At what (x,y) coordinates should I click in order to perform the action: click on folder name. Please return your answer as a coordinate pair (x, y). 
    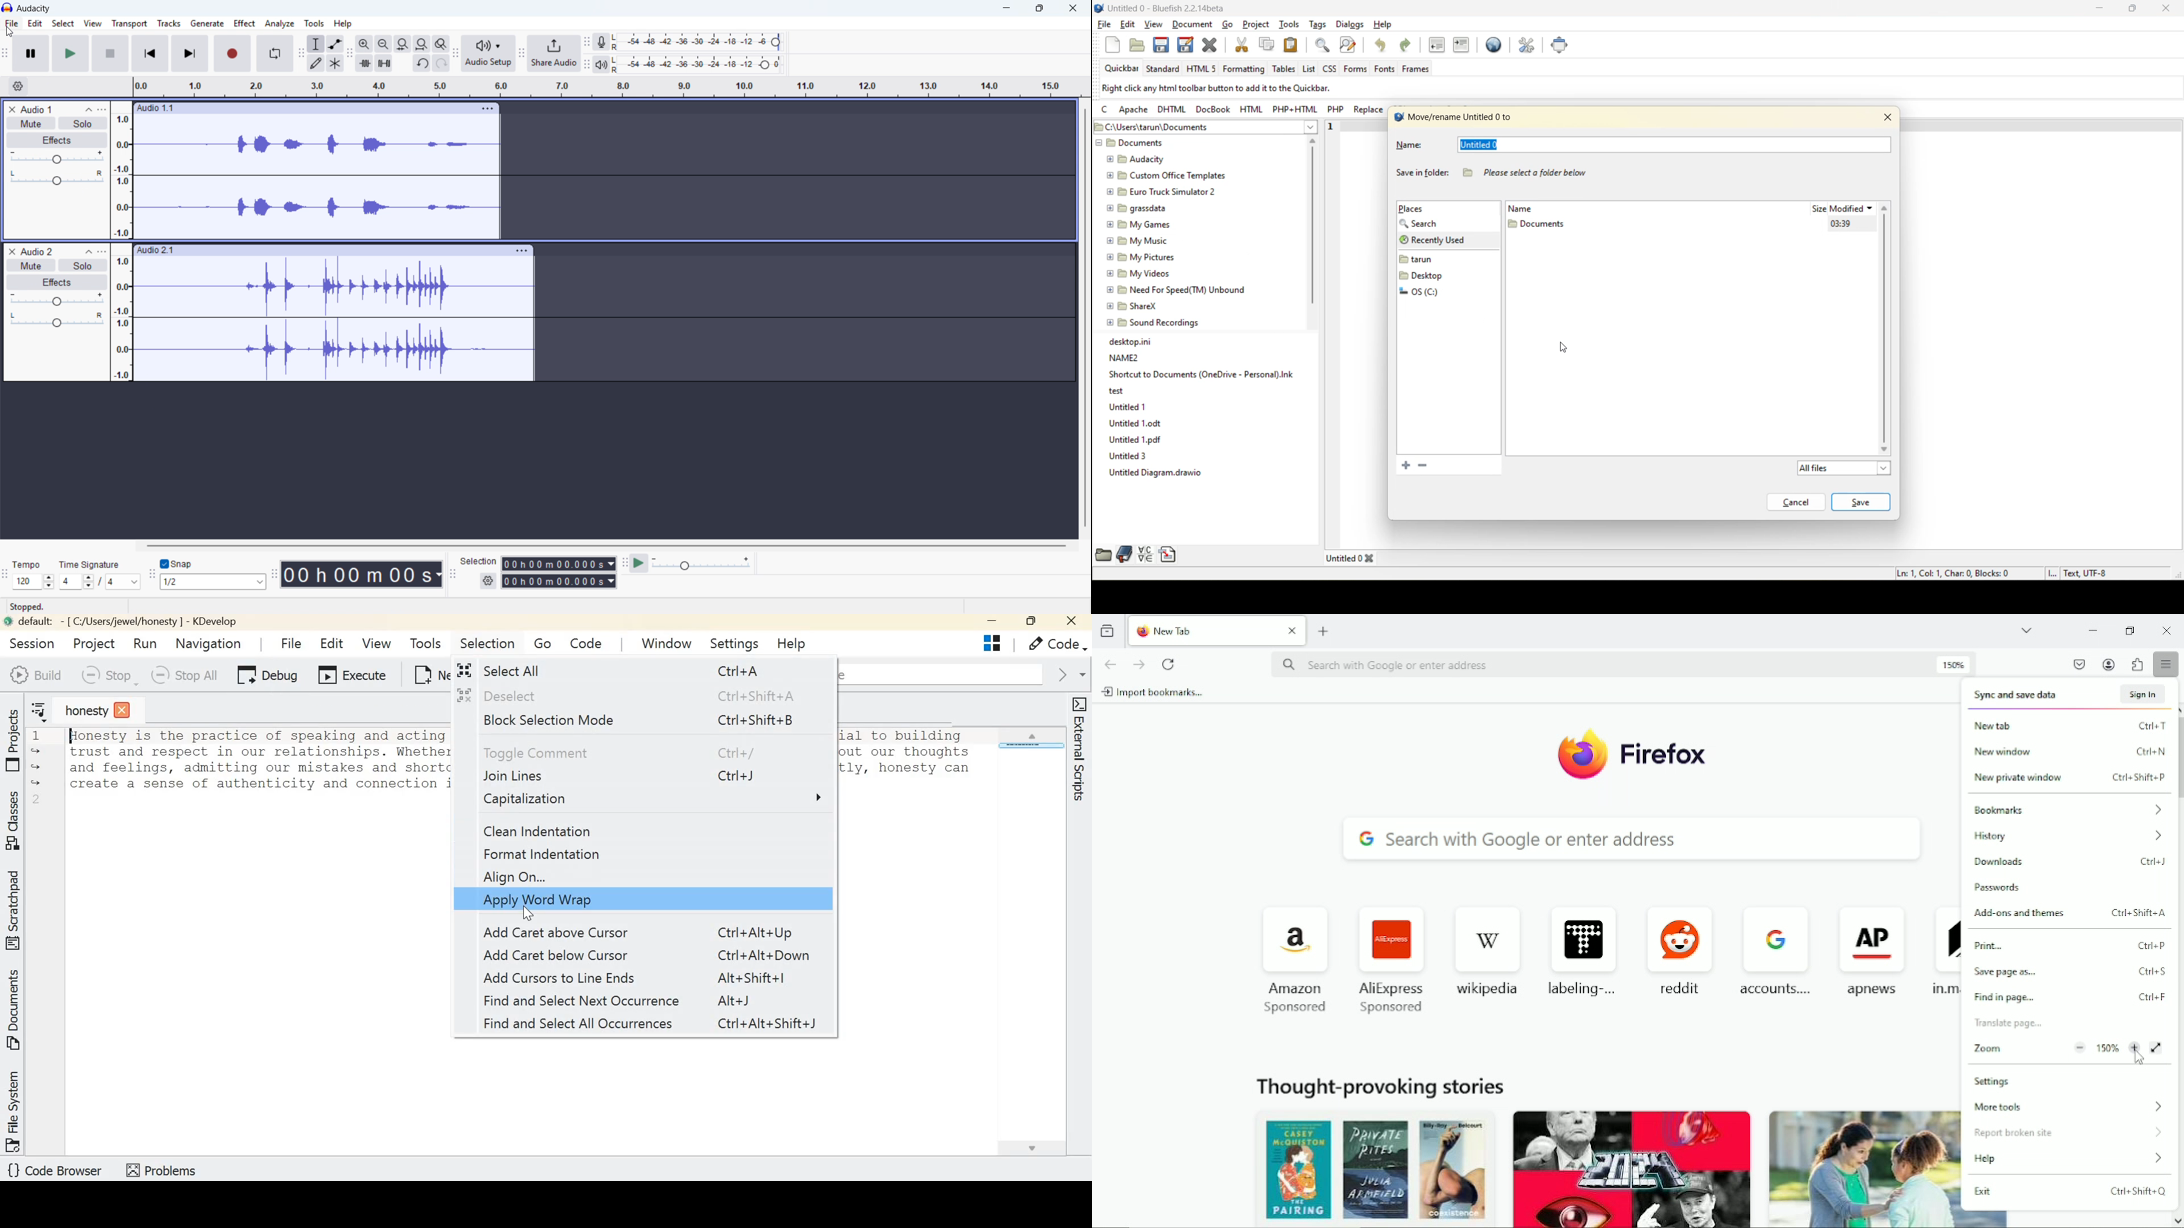
    Looking at the image, I should click on (1537, 224).